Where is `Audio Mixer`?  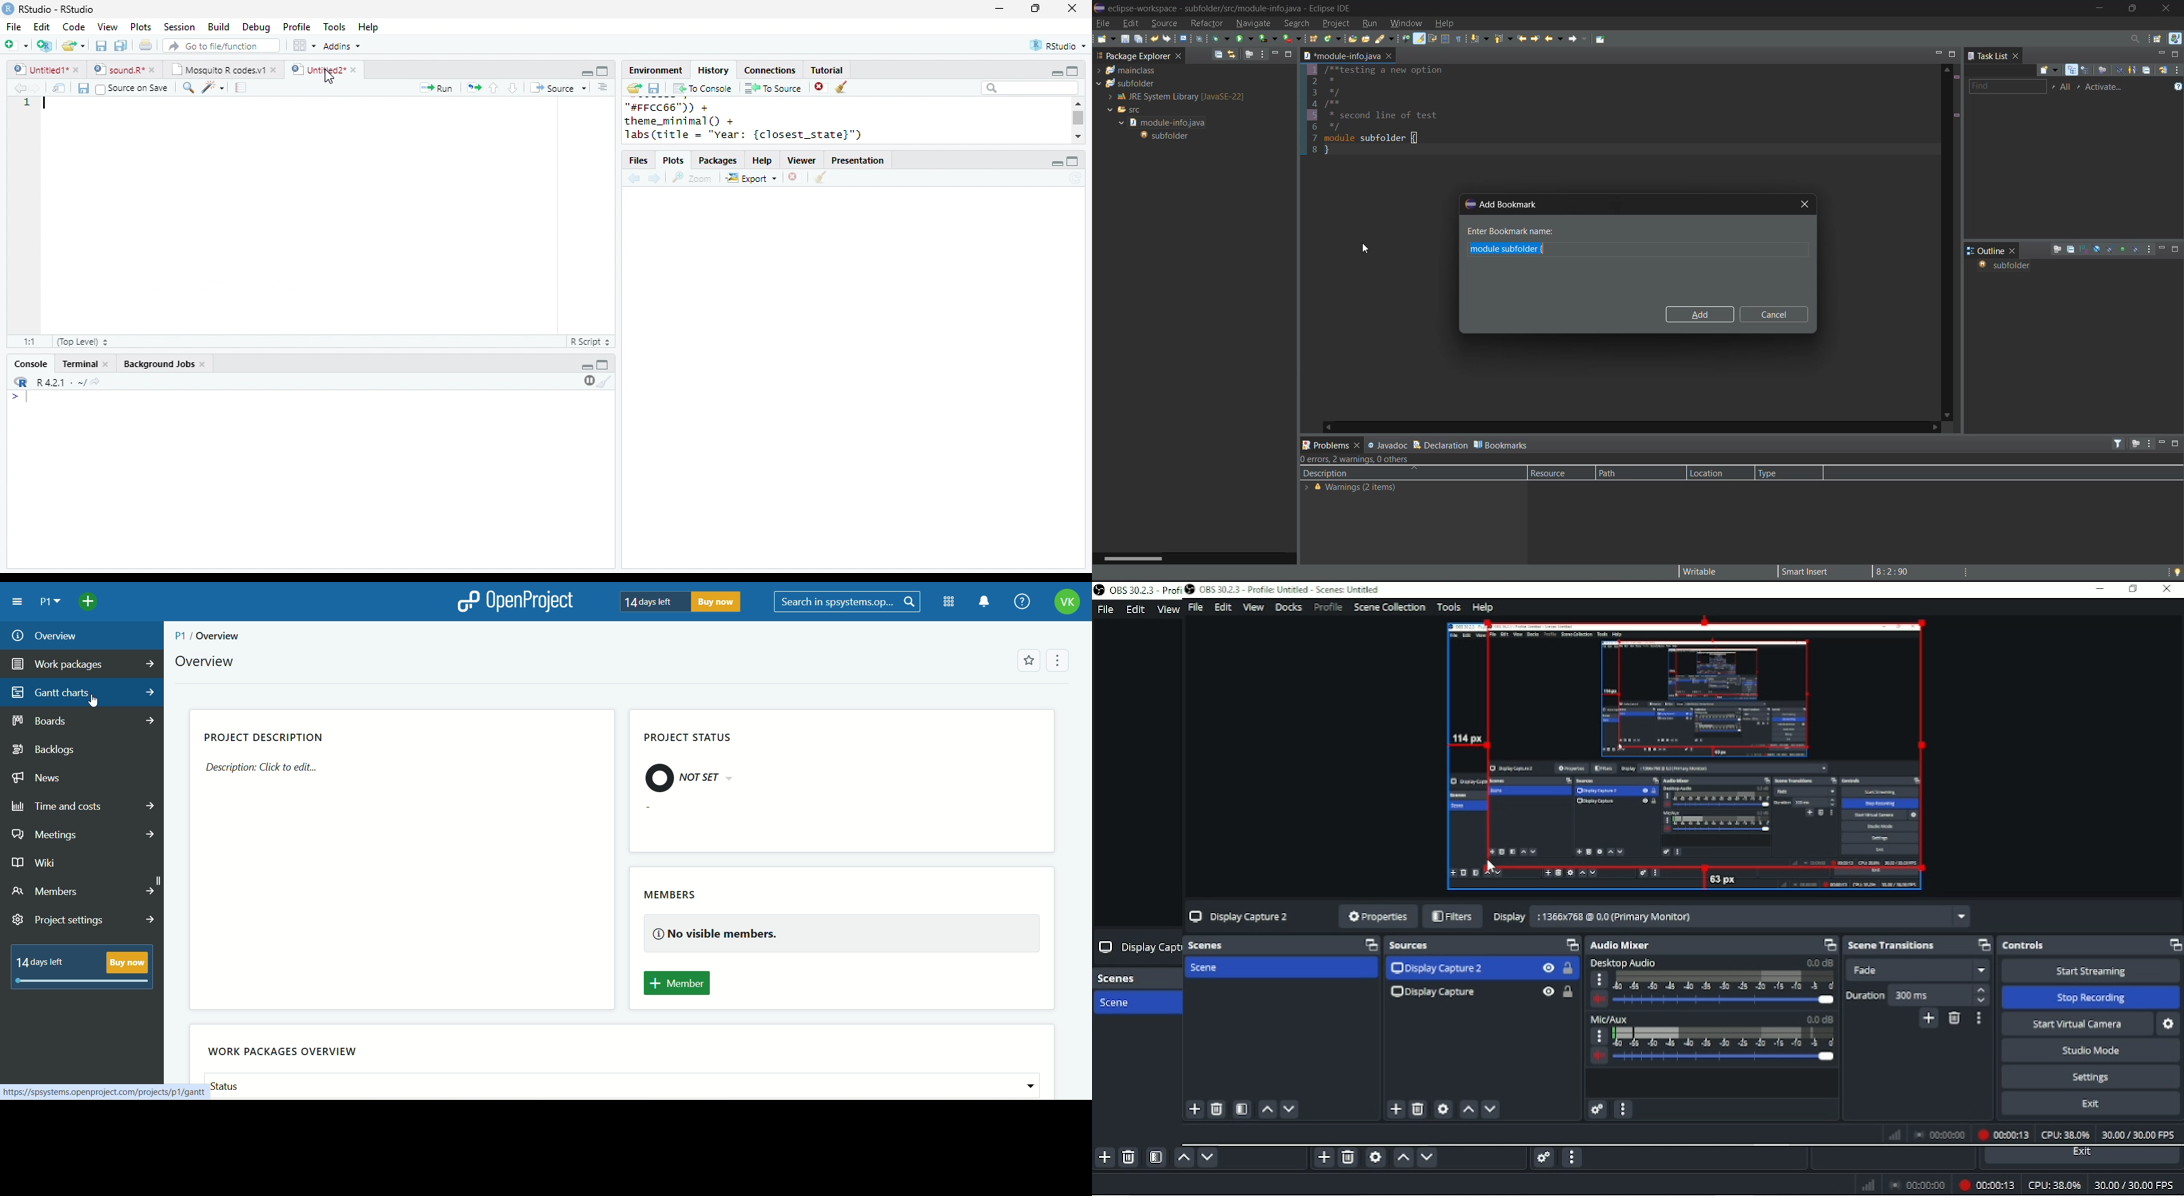 Audio Mixer is located at coordinates (1632, 945).